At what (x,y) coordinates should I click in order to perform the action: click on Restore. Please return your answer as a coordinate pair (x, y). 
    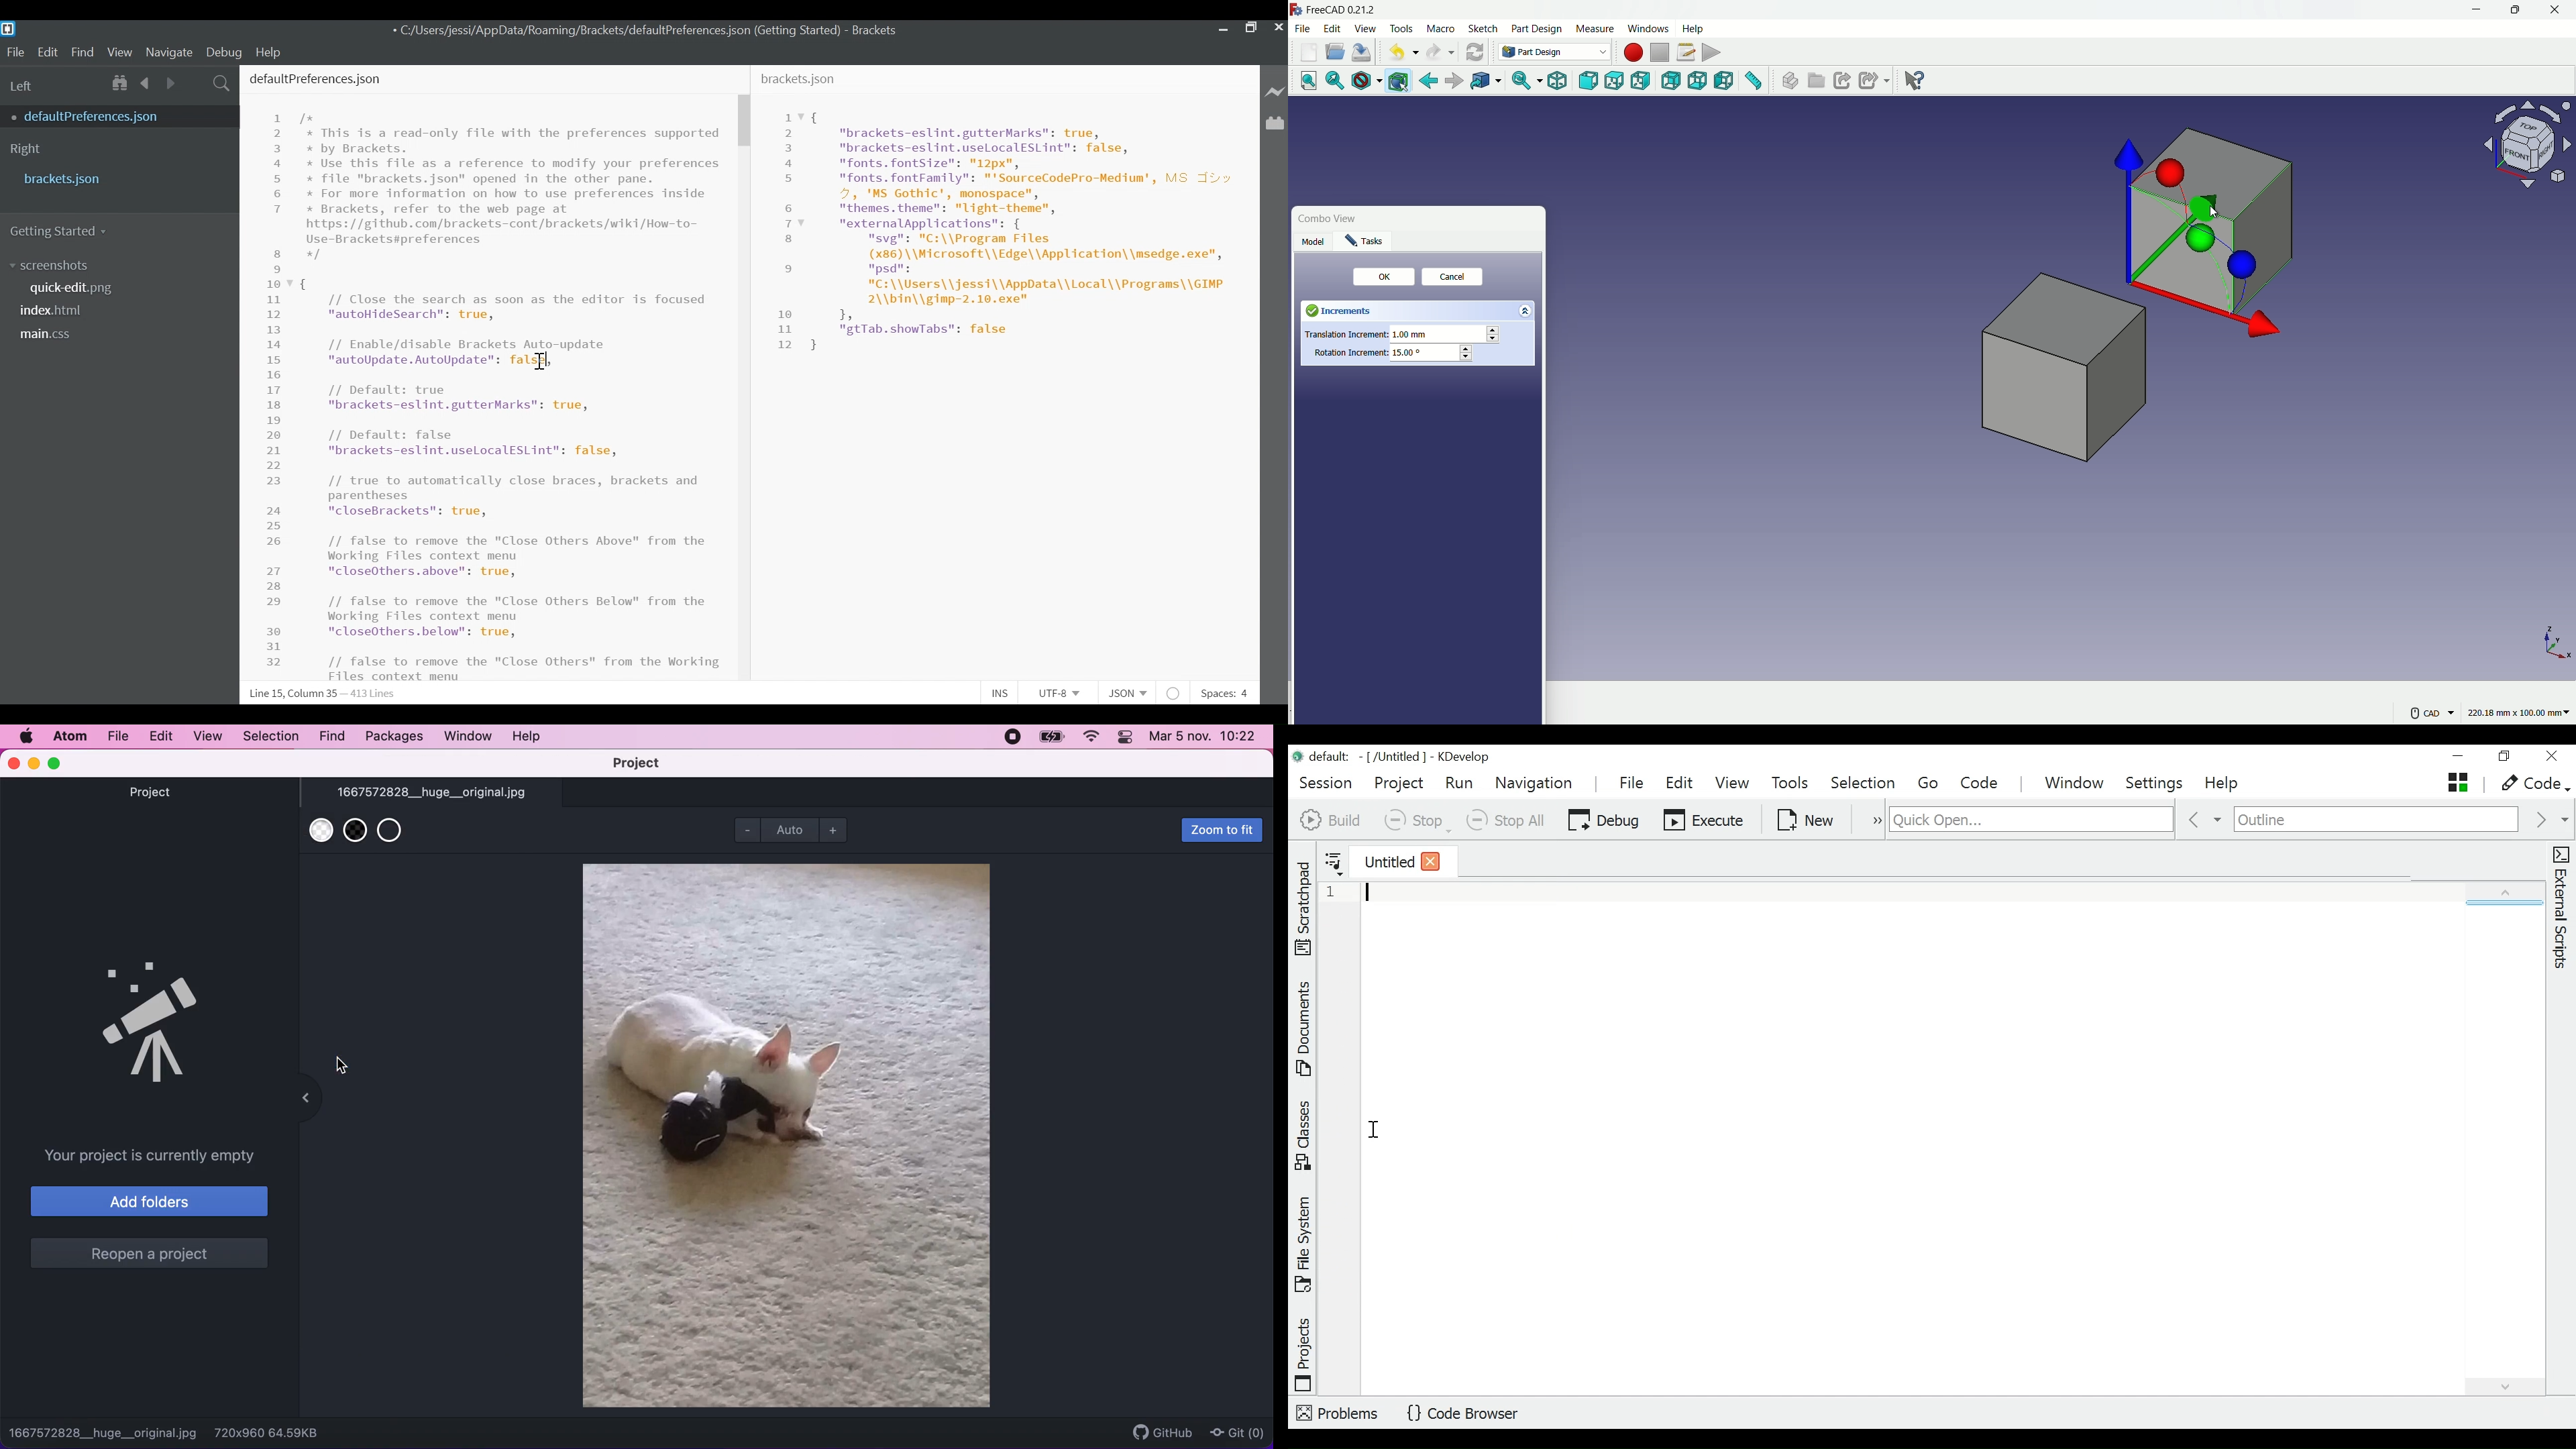
    Looking at the image, I should click on (1251, 27).